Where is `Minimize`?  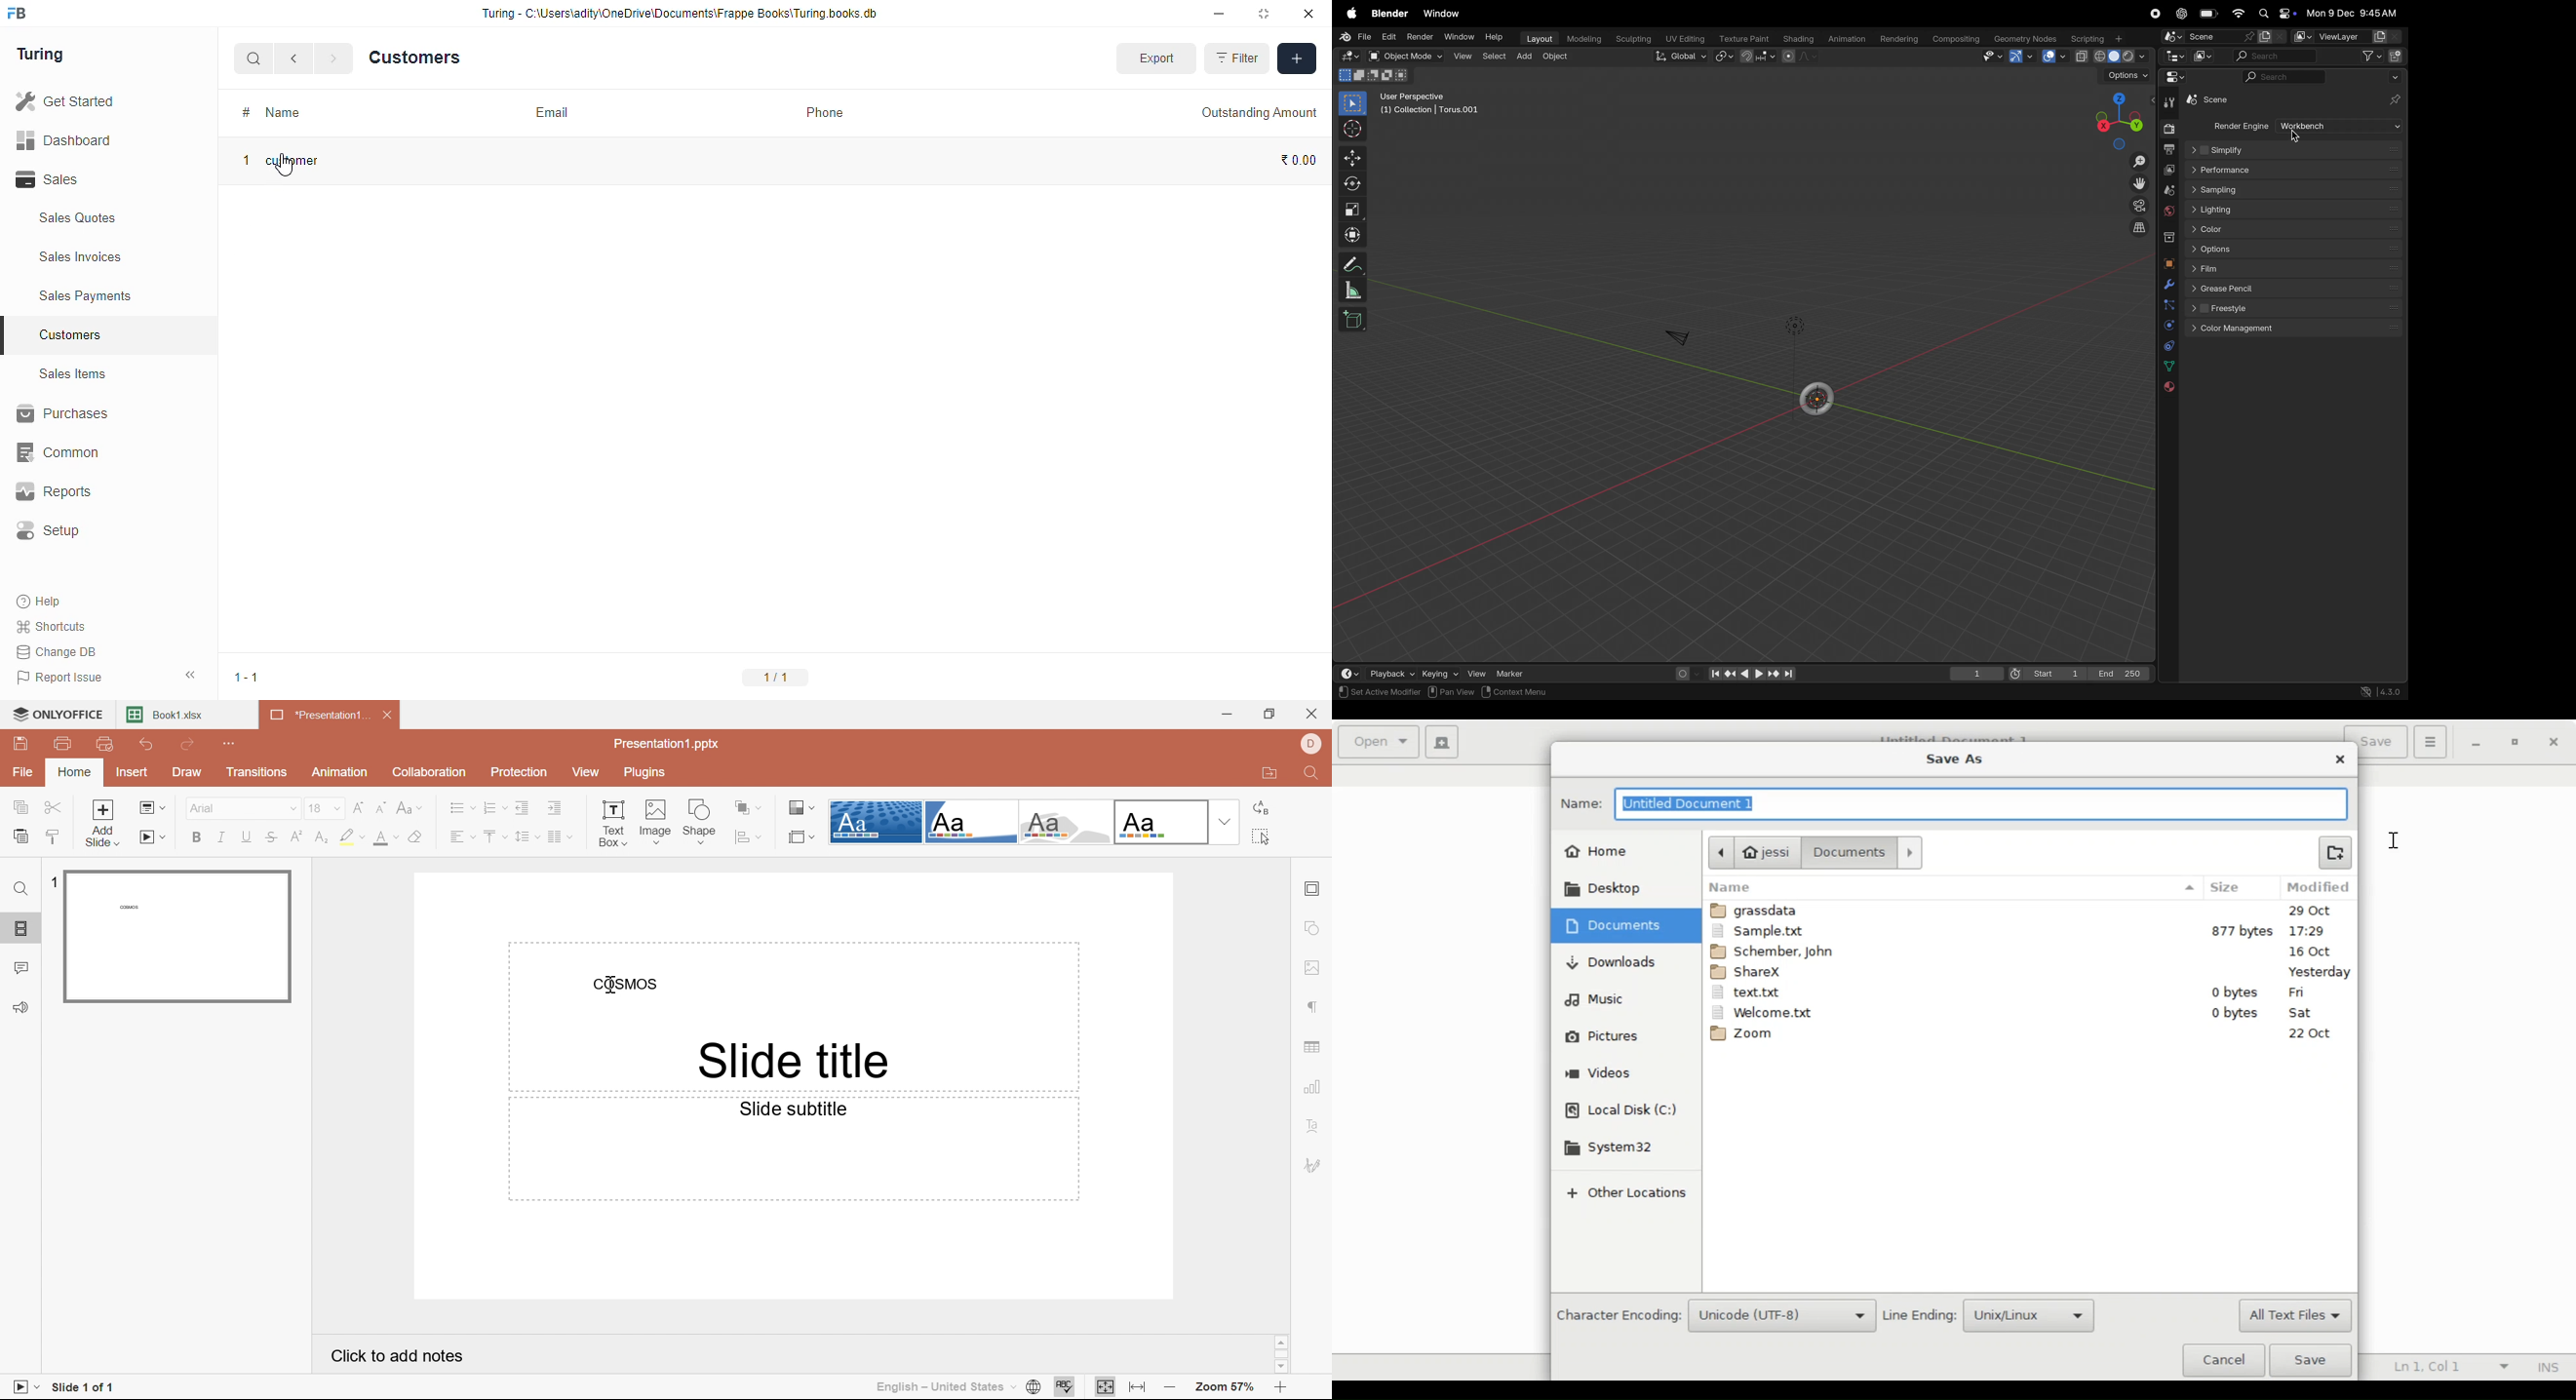 Minimize is located at coordinates (1228, 715).